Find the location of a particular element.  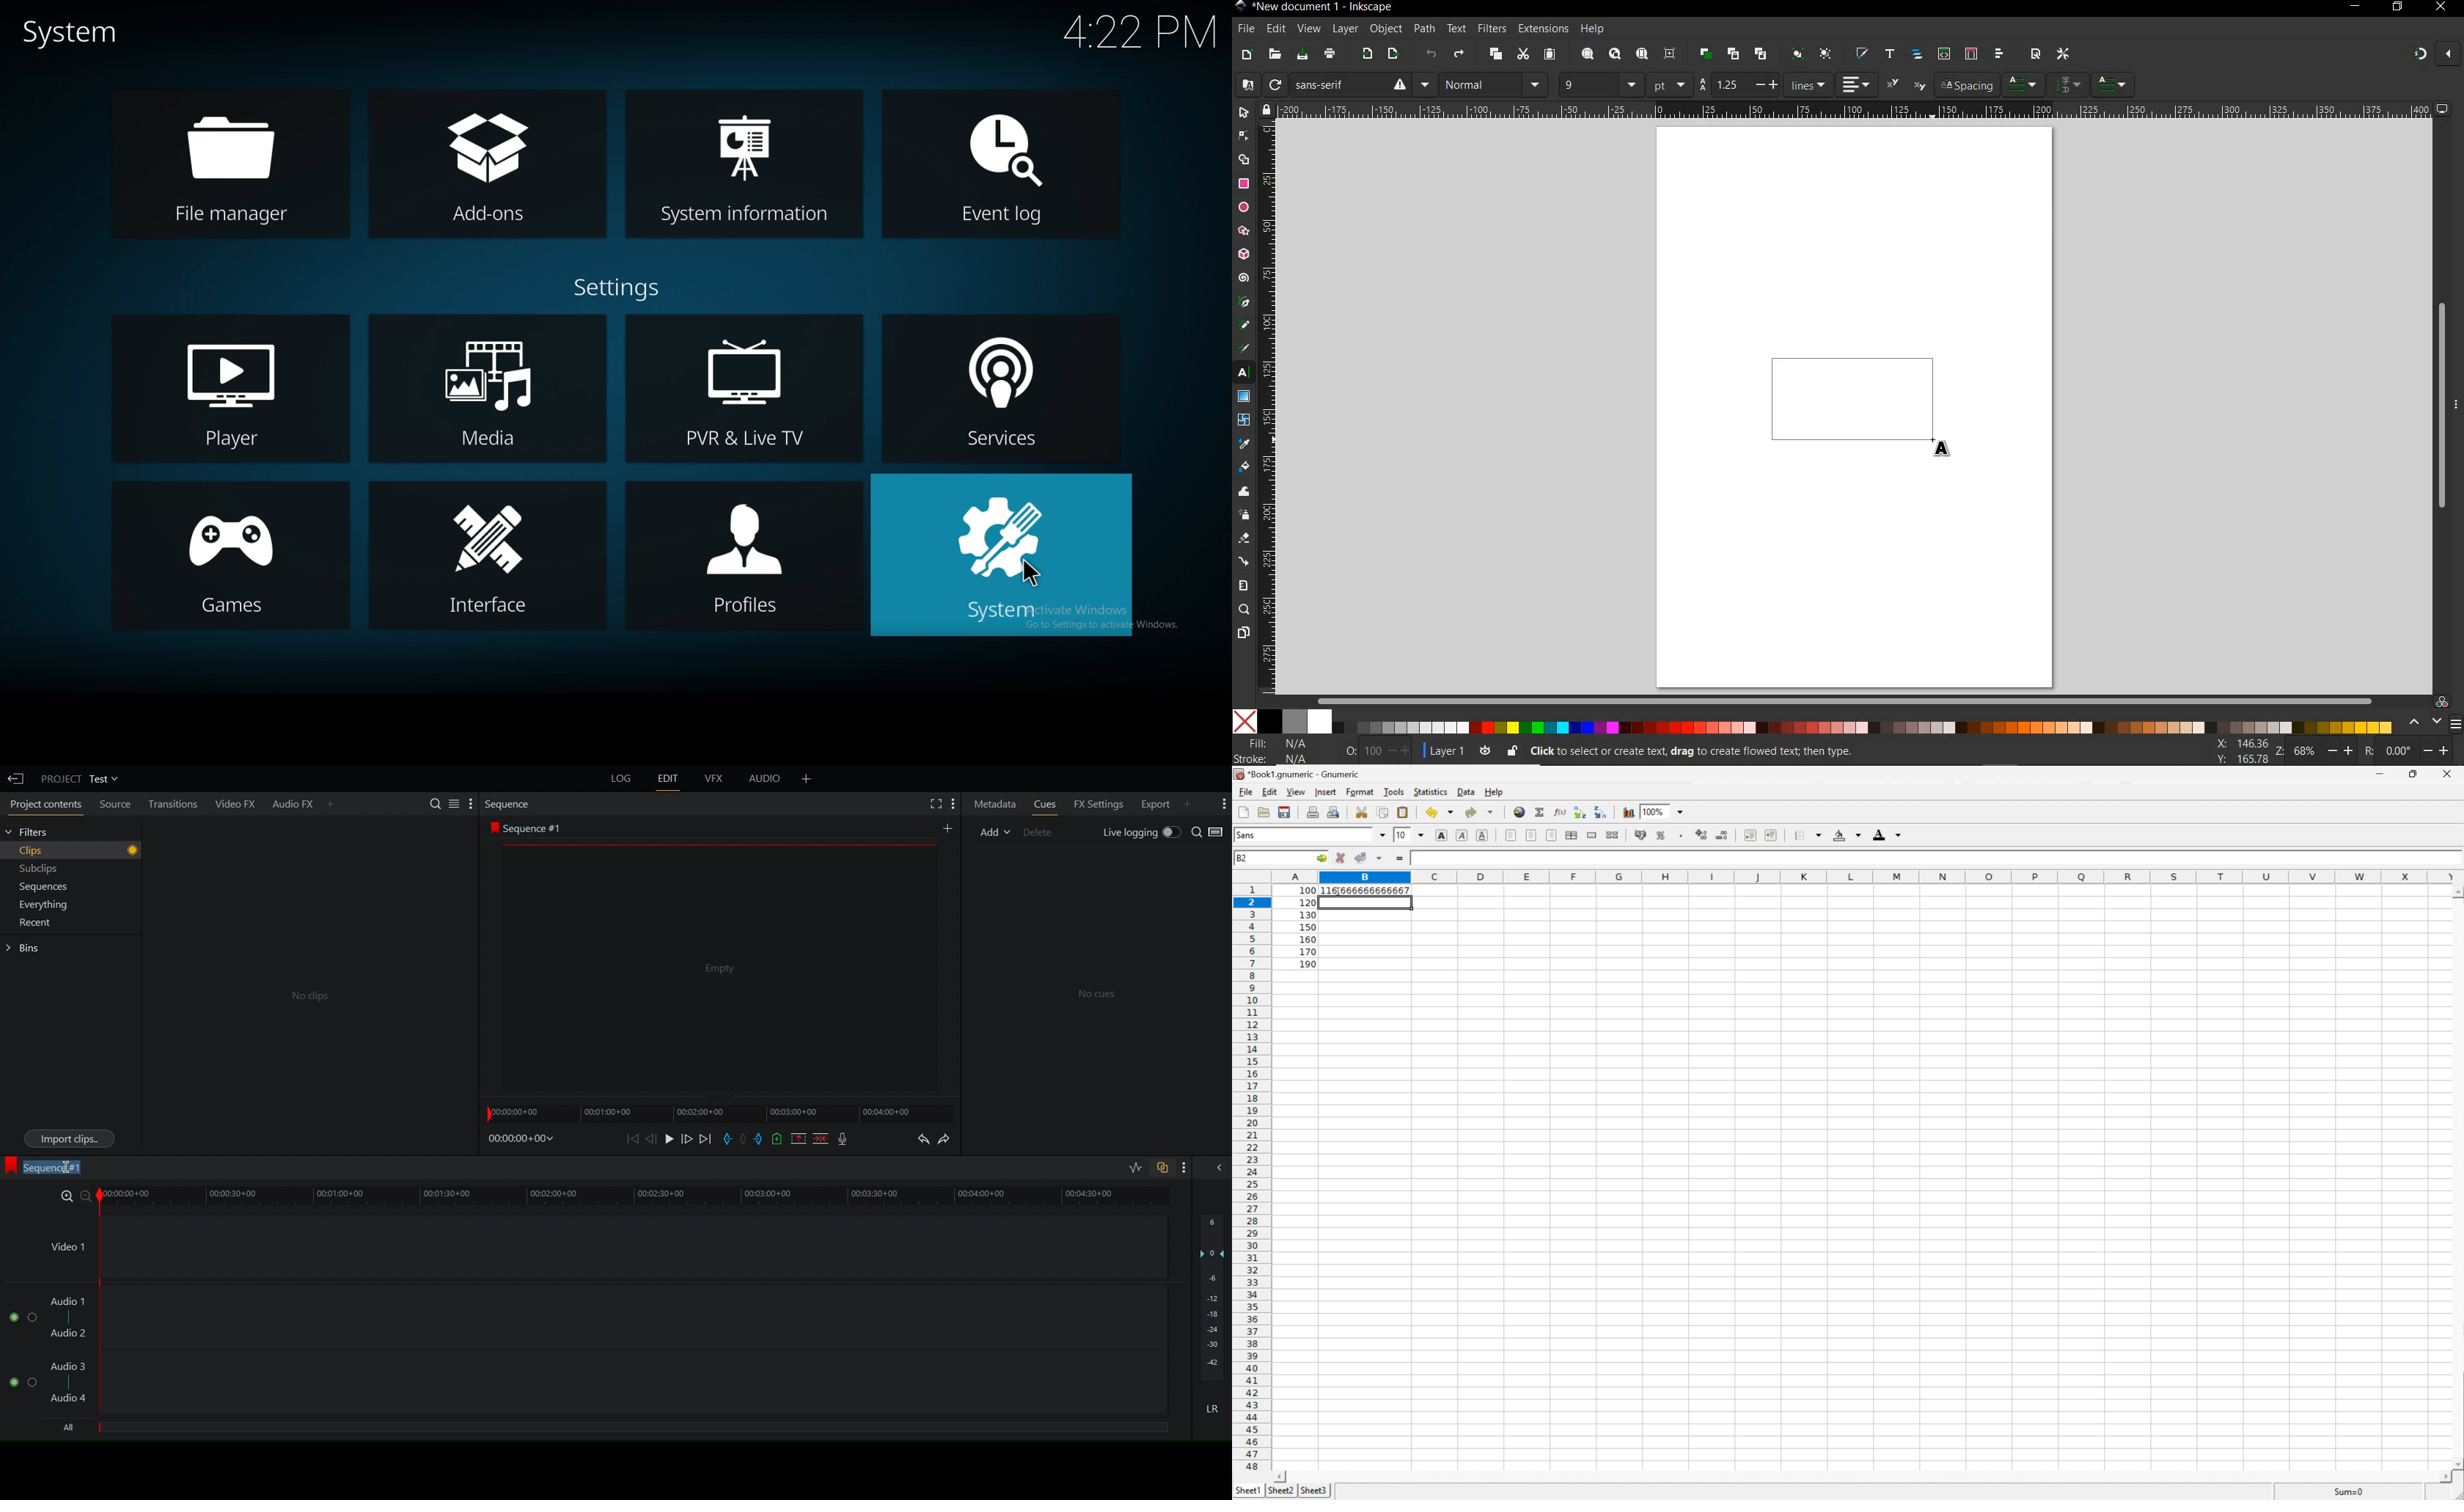

games is located at coordinates (228, 556).